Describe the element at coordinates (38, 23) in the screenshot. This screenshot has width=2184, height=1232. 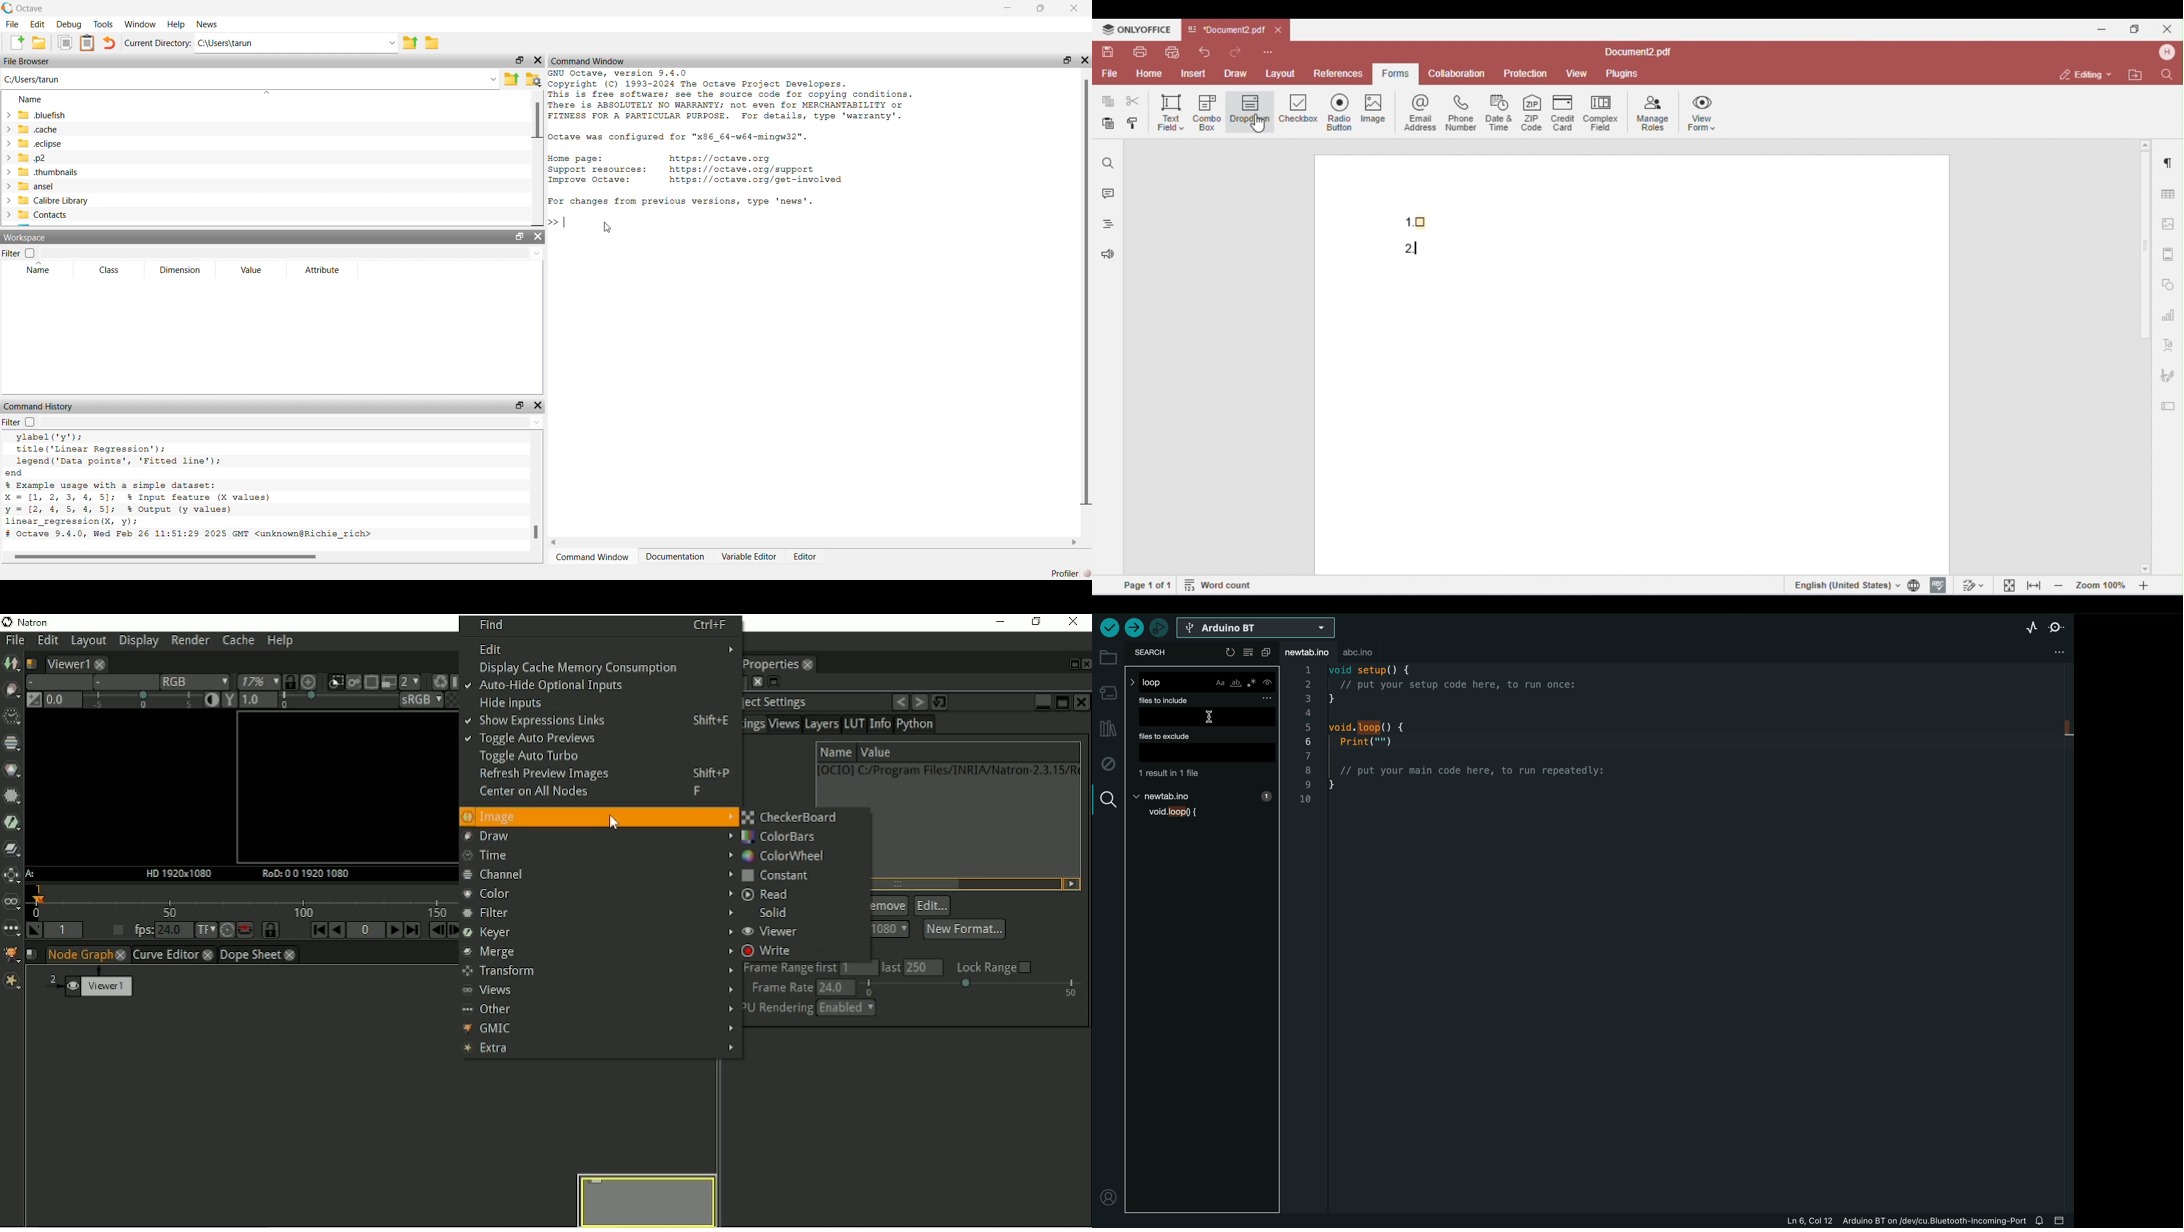
I see `edit` at that location.